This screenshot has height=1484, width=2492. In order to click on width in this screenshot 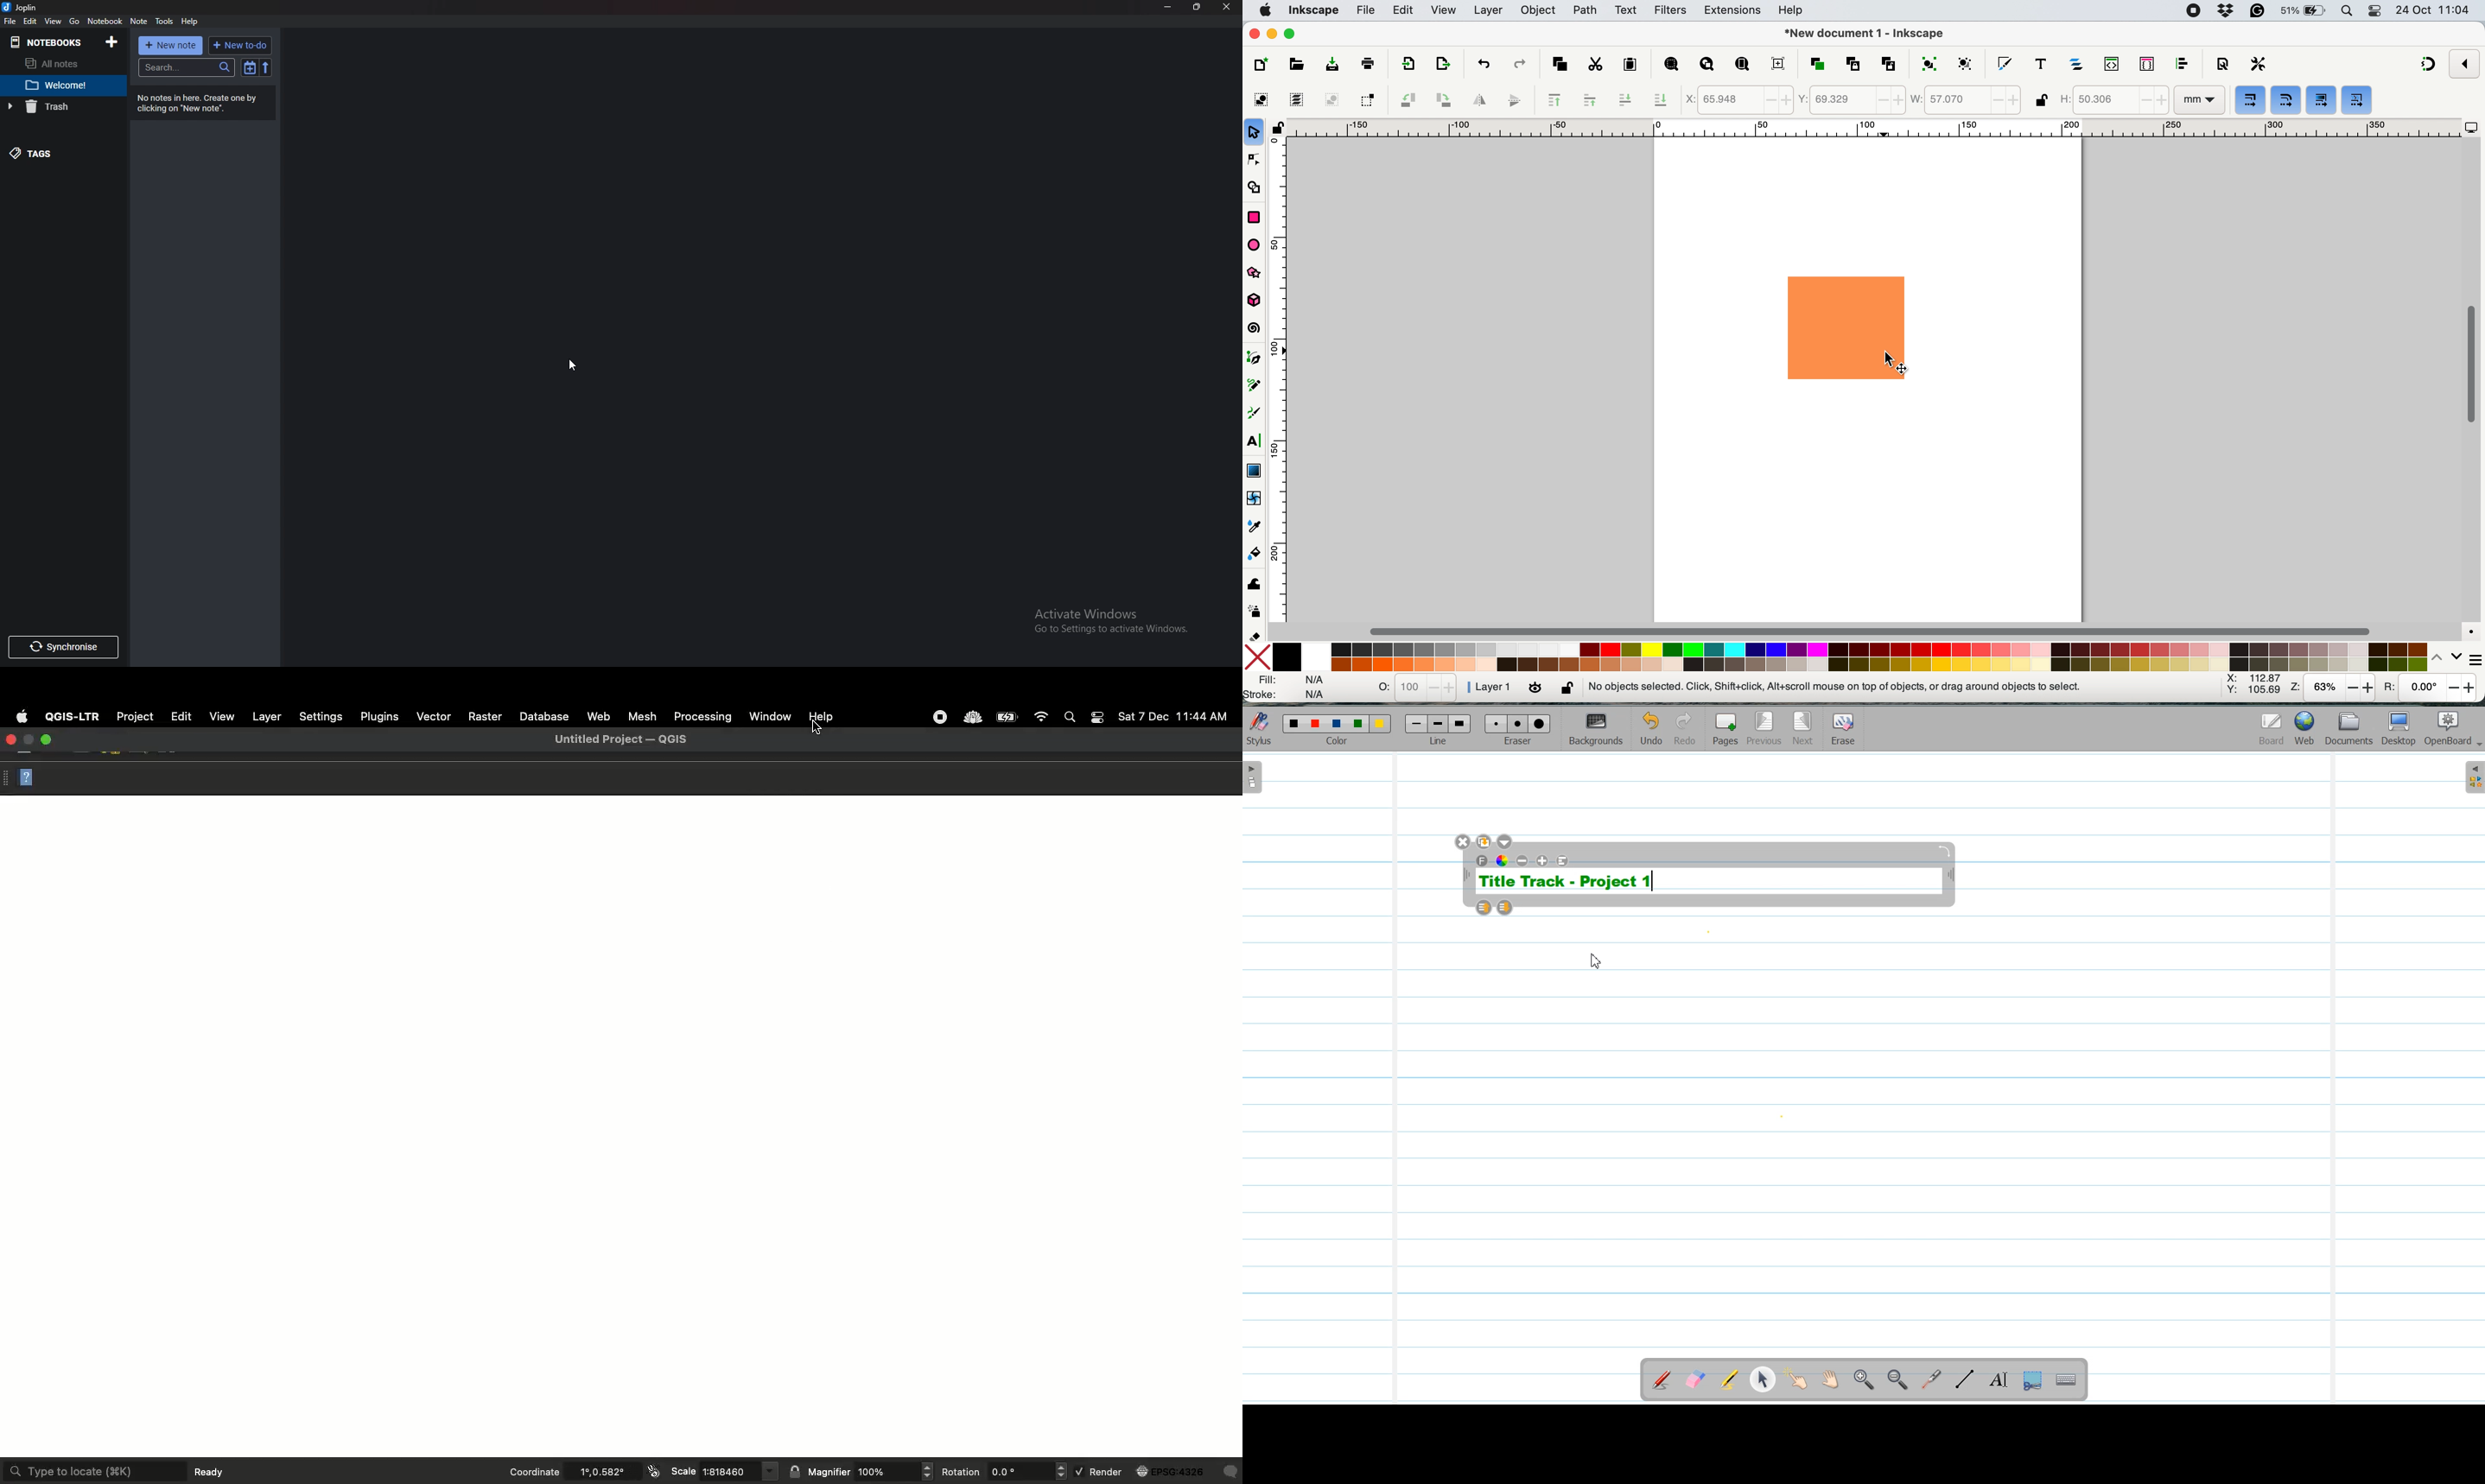, I will do `click(1964, 101)`.